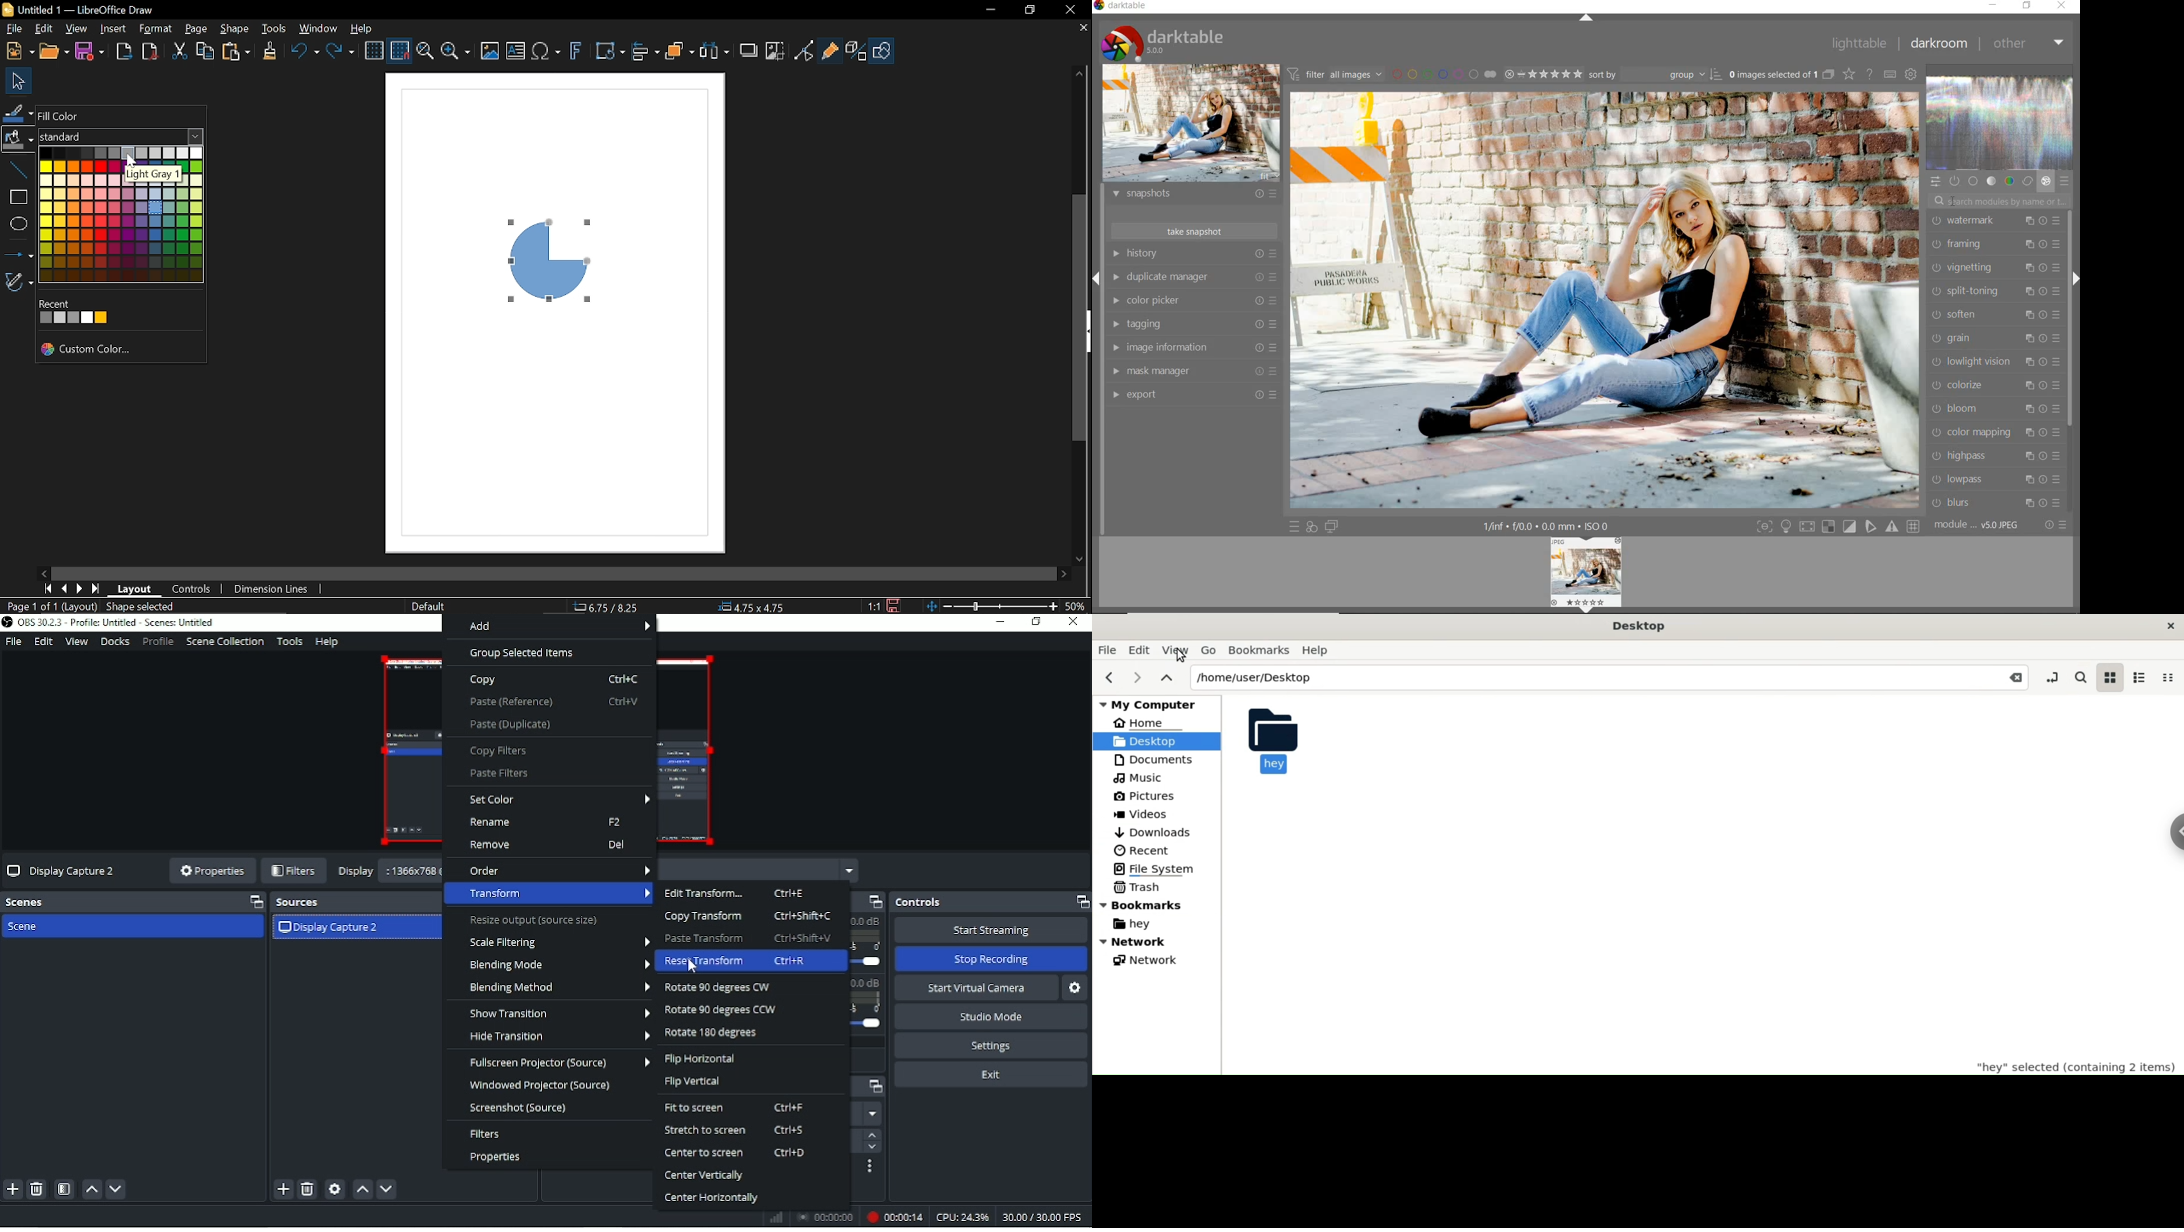 Image resolution: width=2184 pixels, height=1232 pixels. Describe the element at coordinates (560, 799) in the screenshot. I see `Set color` at that location.